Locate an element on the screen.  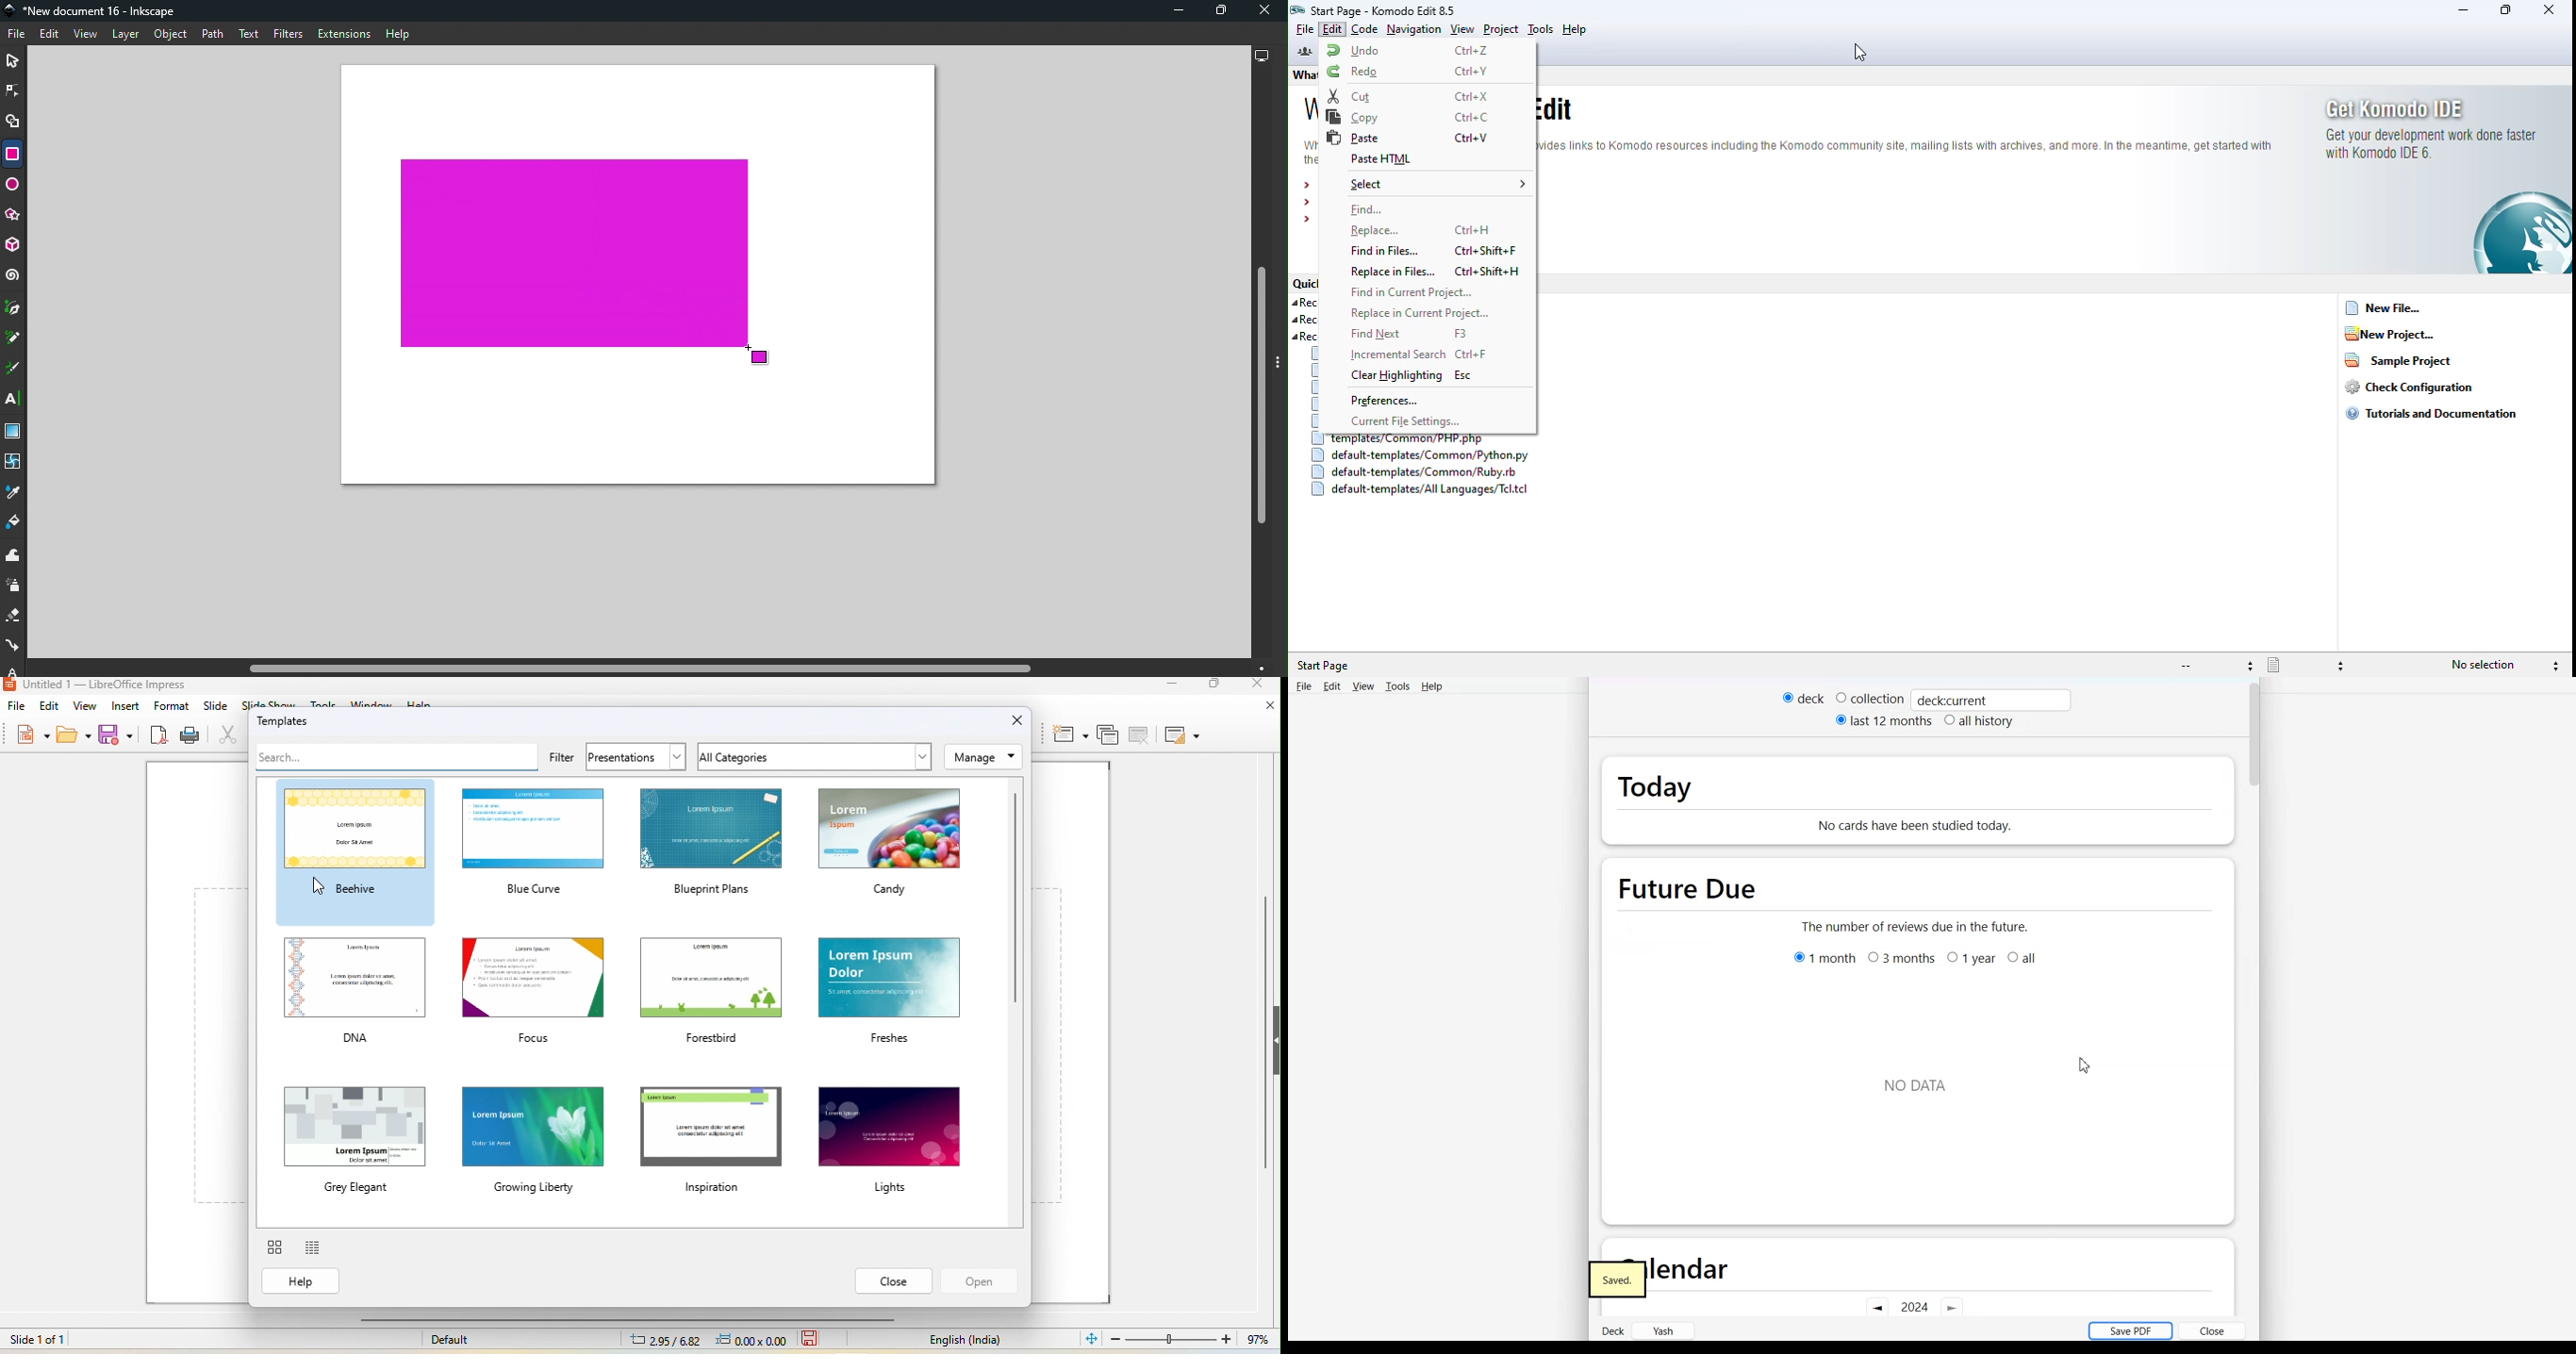
slide 1 of 1 is located at coordinates (84, 1343).